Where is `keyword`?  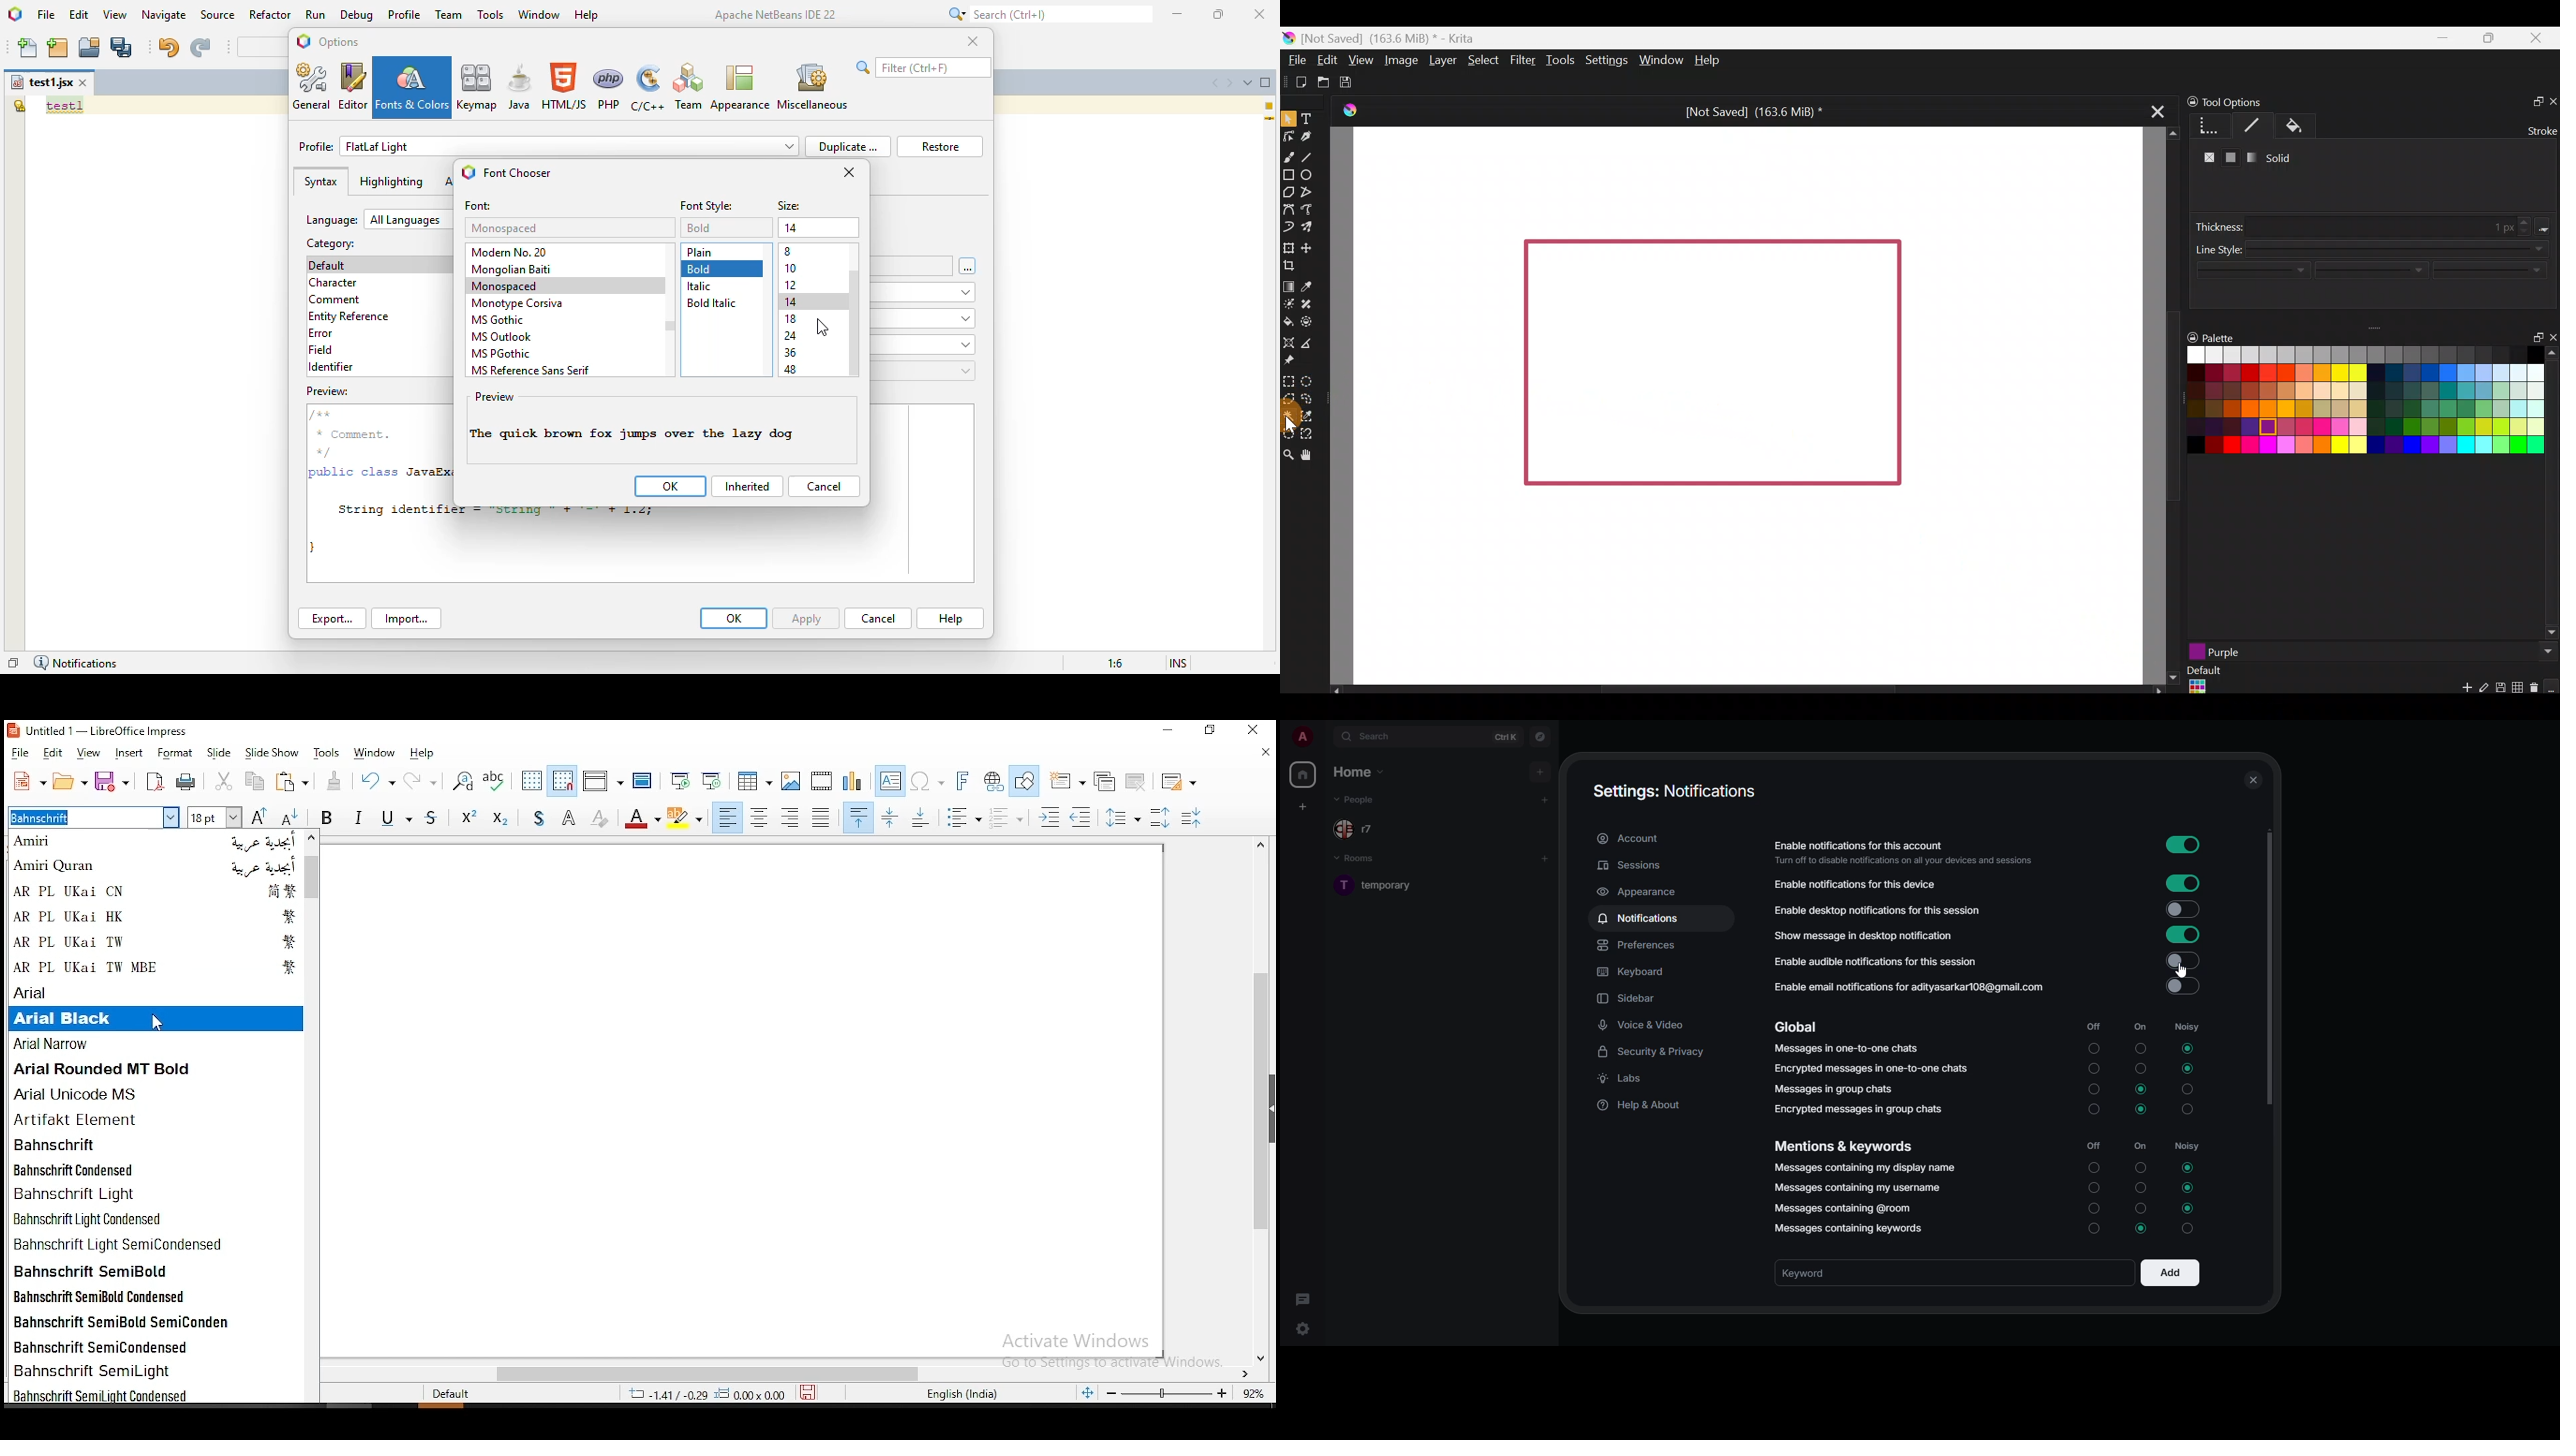 keyword is located at coordinates (1821, 1274).